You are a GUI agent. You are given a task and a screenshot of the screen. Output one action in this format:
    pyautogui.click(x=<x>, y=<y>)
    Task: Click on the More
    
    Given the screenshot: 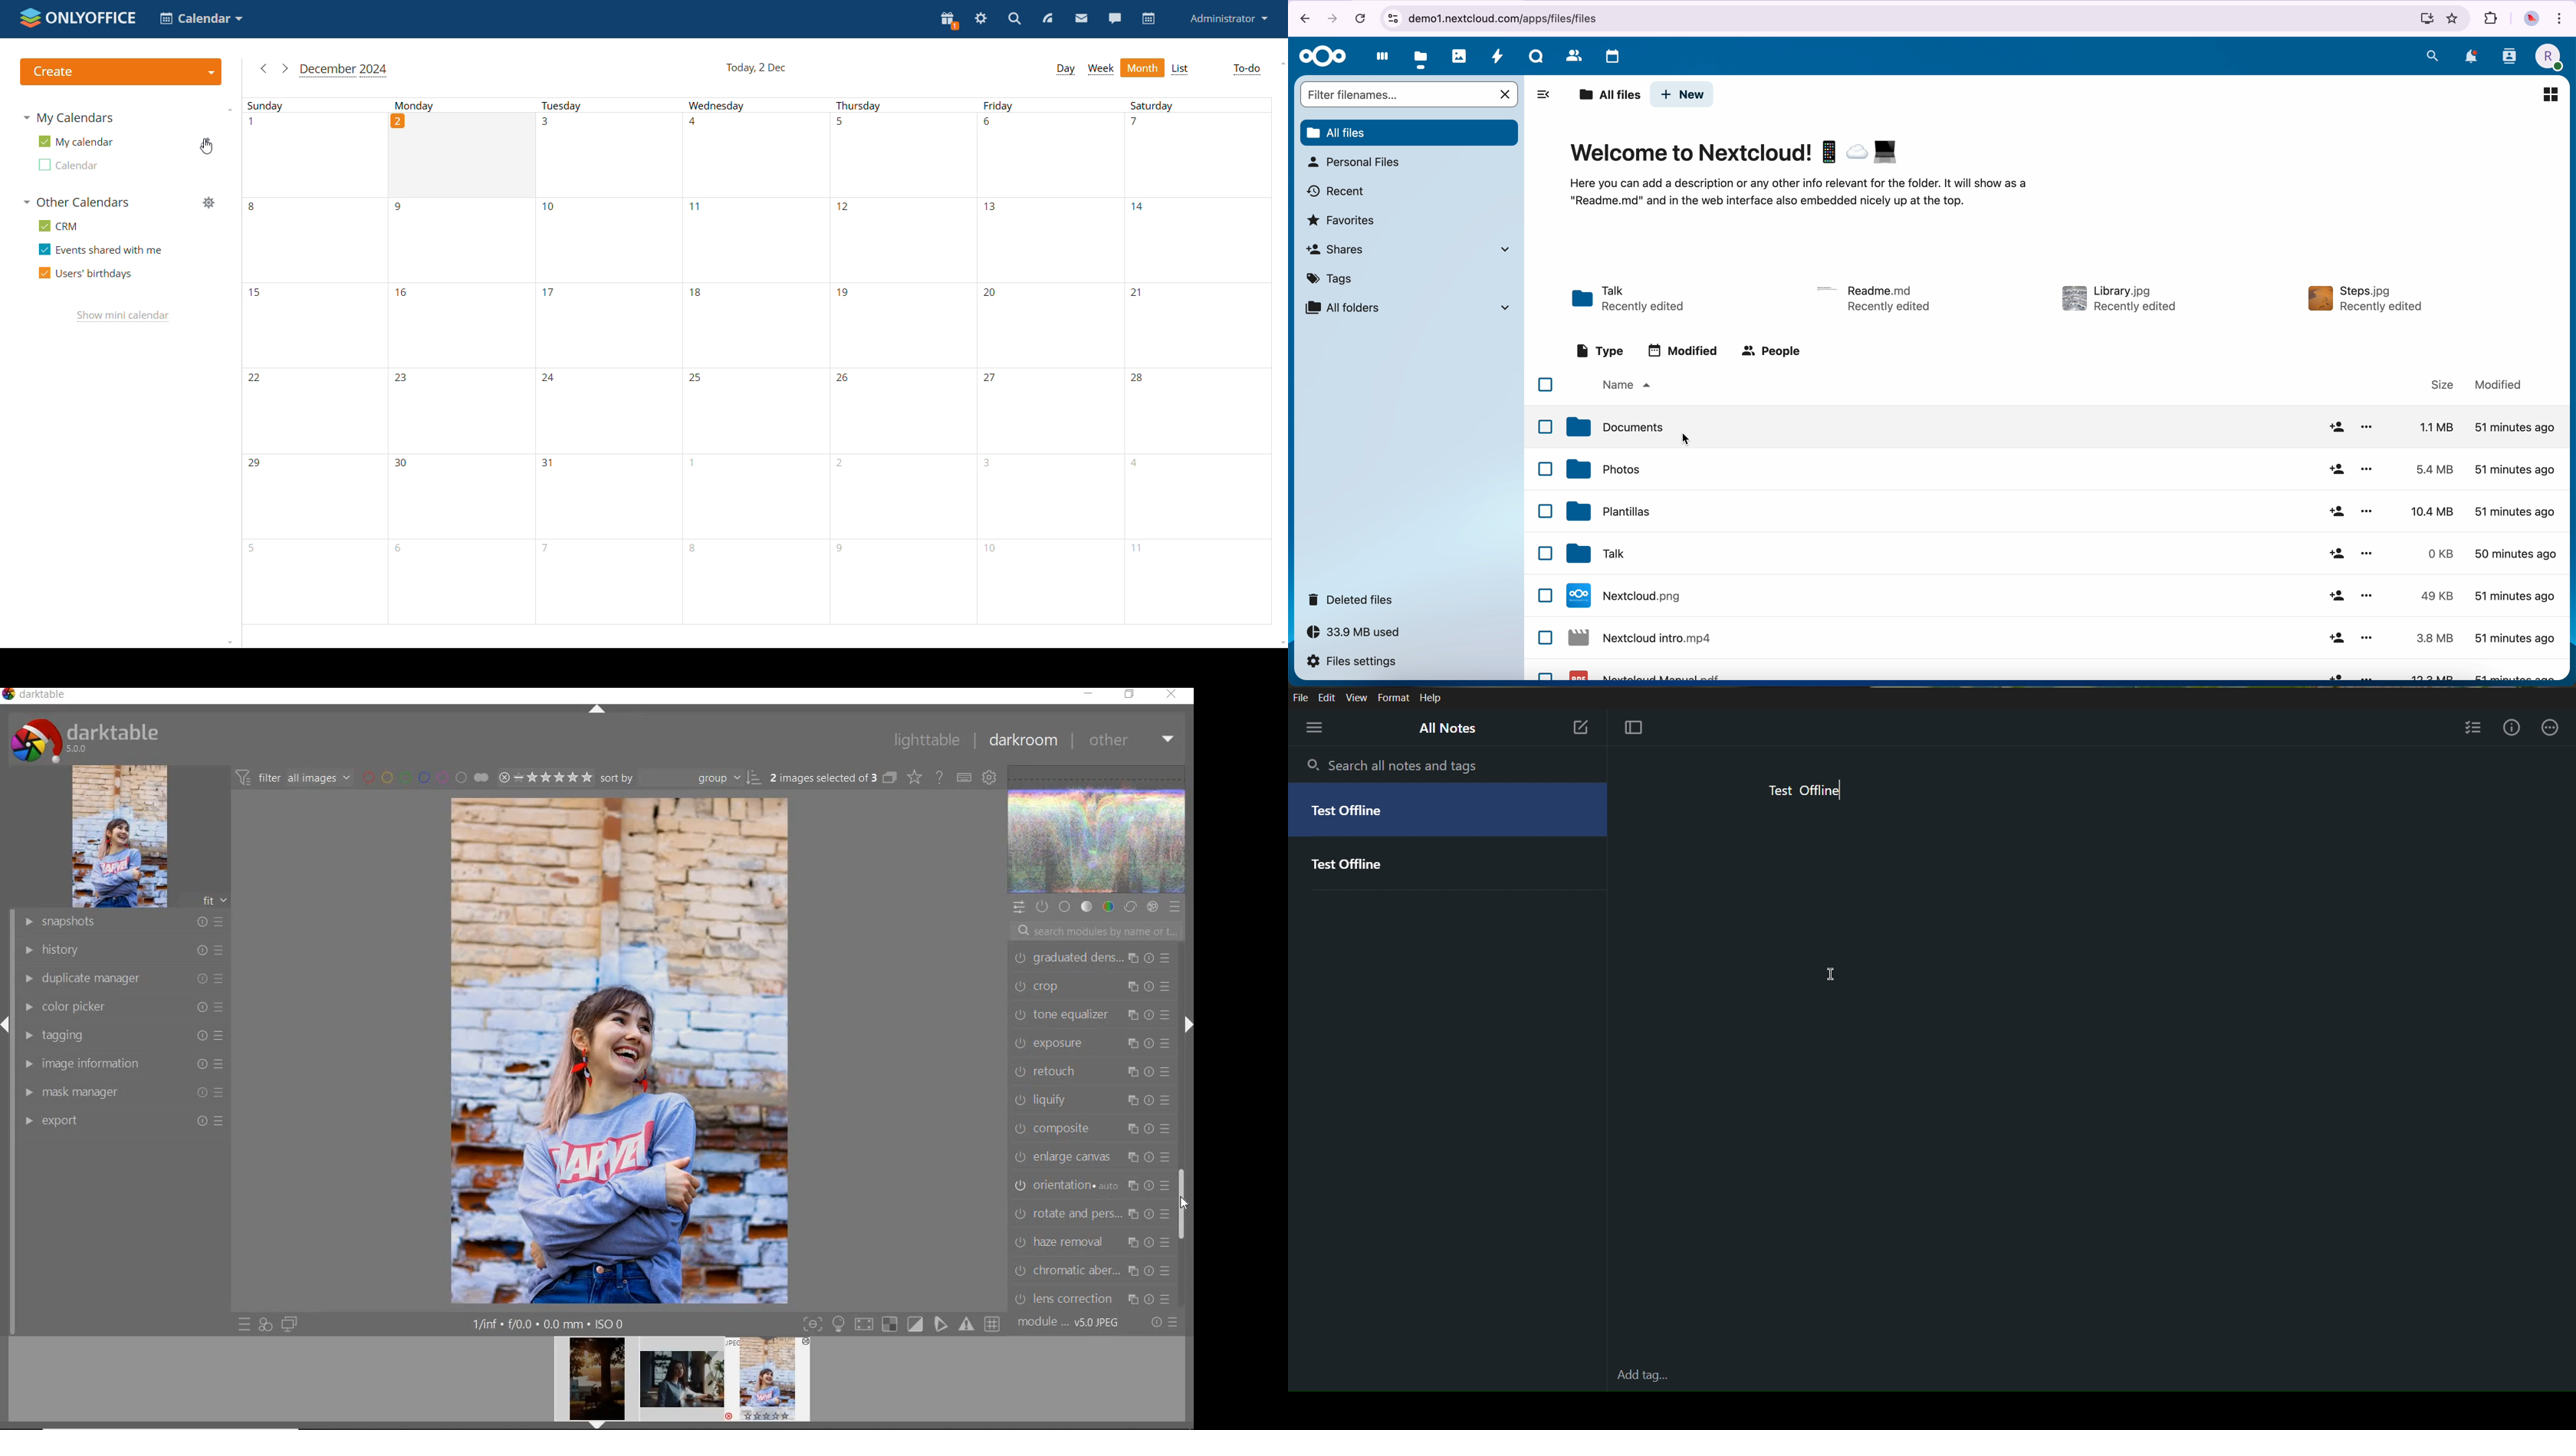 What is the action you would take?
    pyautogui.click(x=2555, y=729)
    